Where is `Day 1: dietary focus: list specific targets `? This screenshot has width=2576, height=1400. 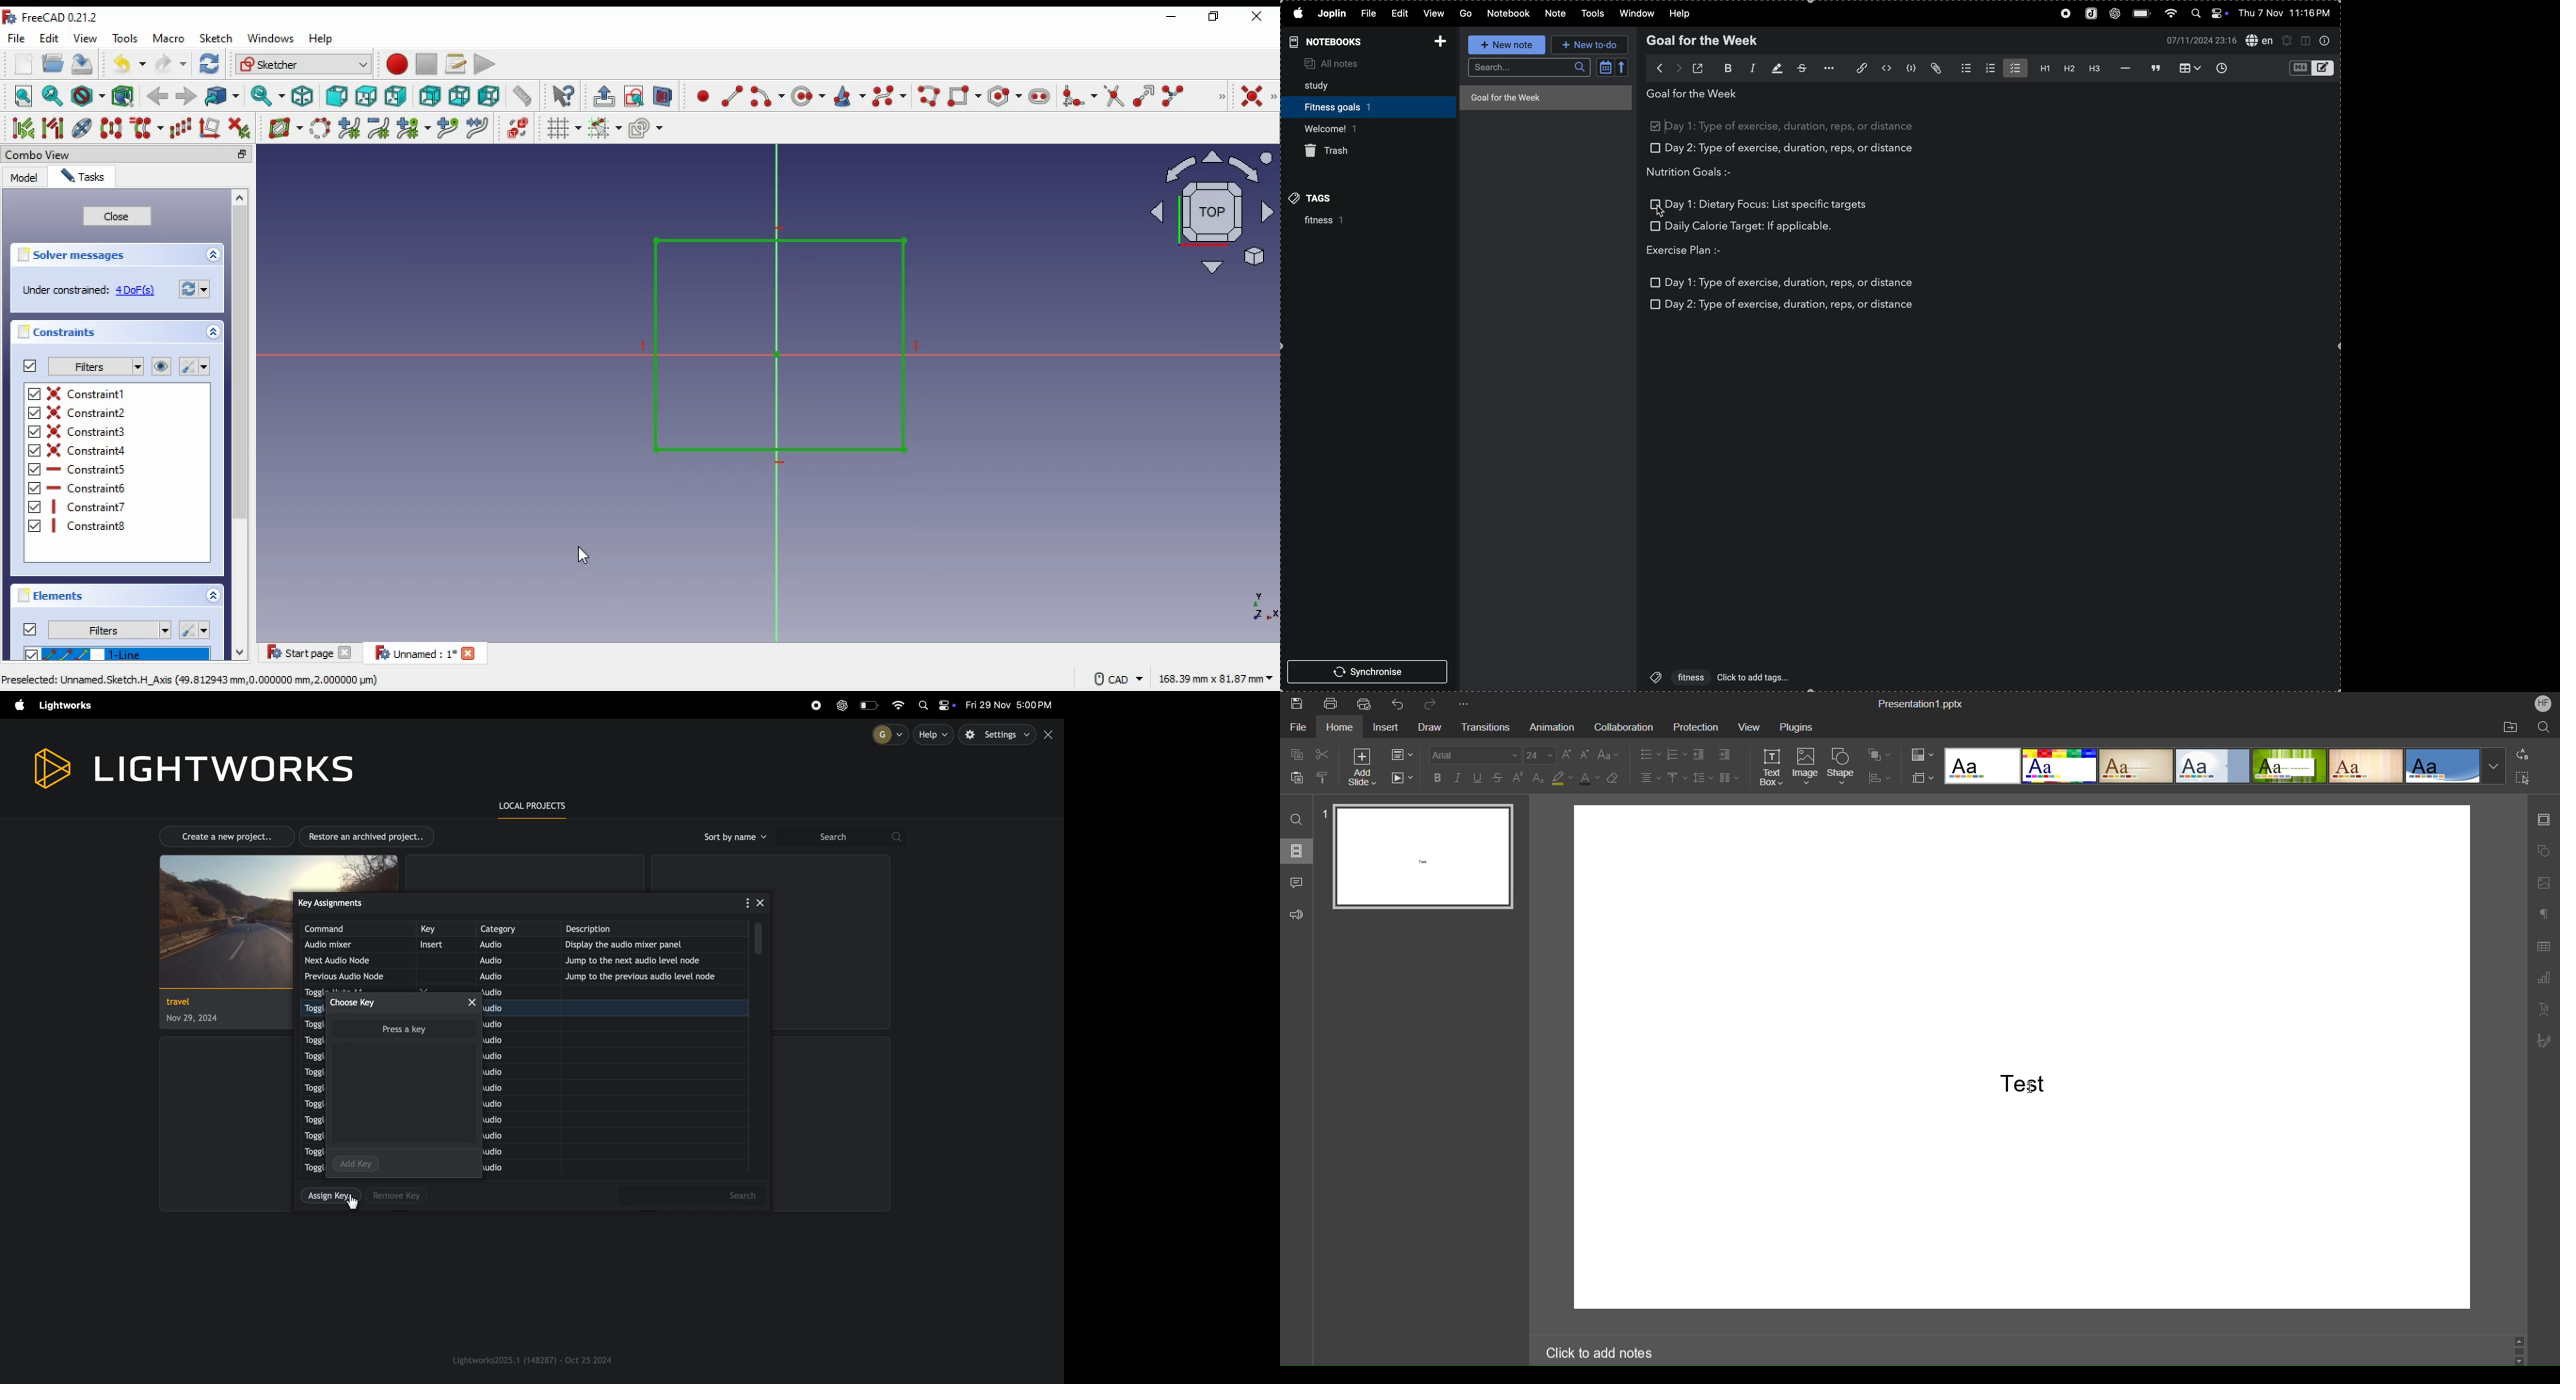
Day 1: dietary focus: list specific targets  is located at coordinates (1767, 203).